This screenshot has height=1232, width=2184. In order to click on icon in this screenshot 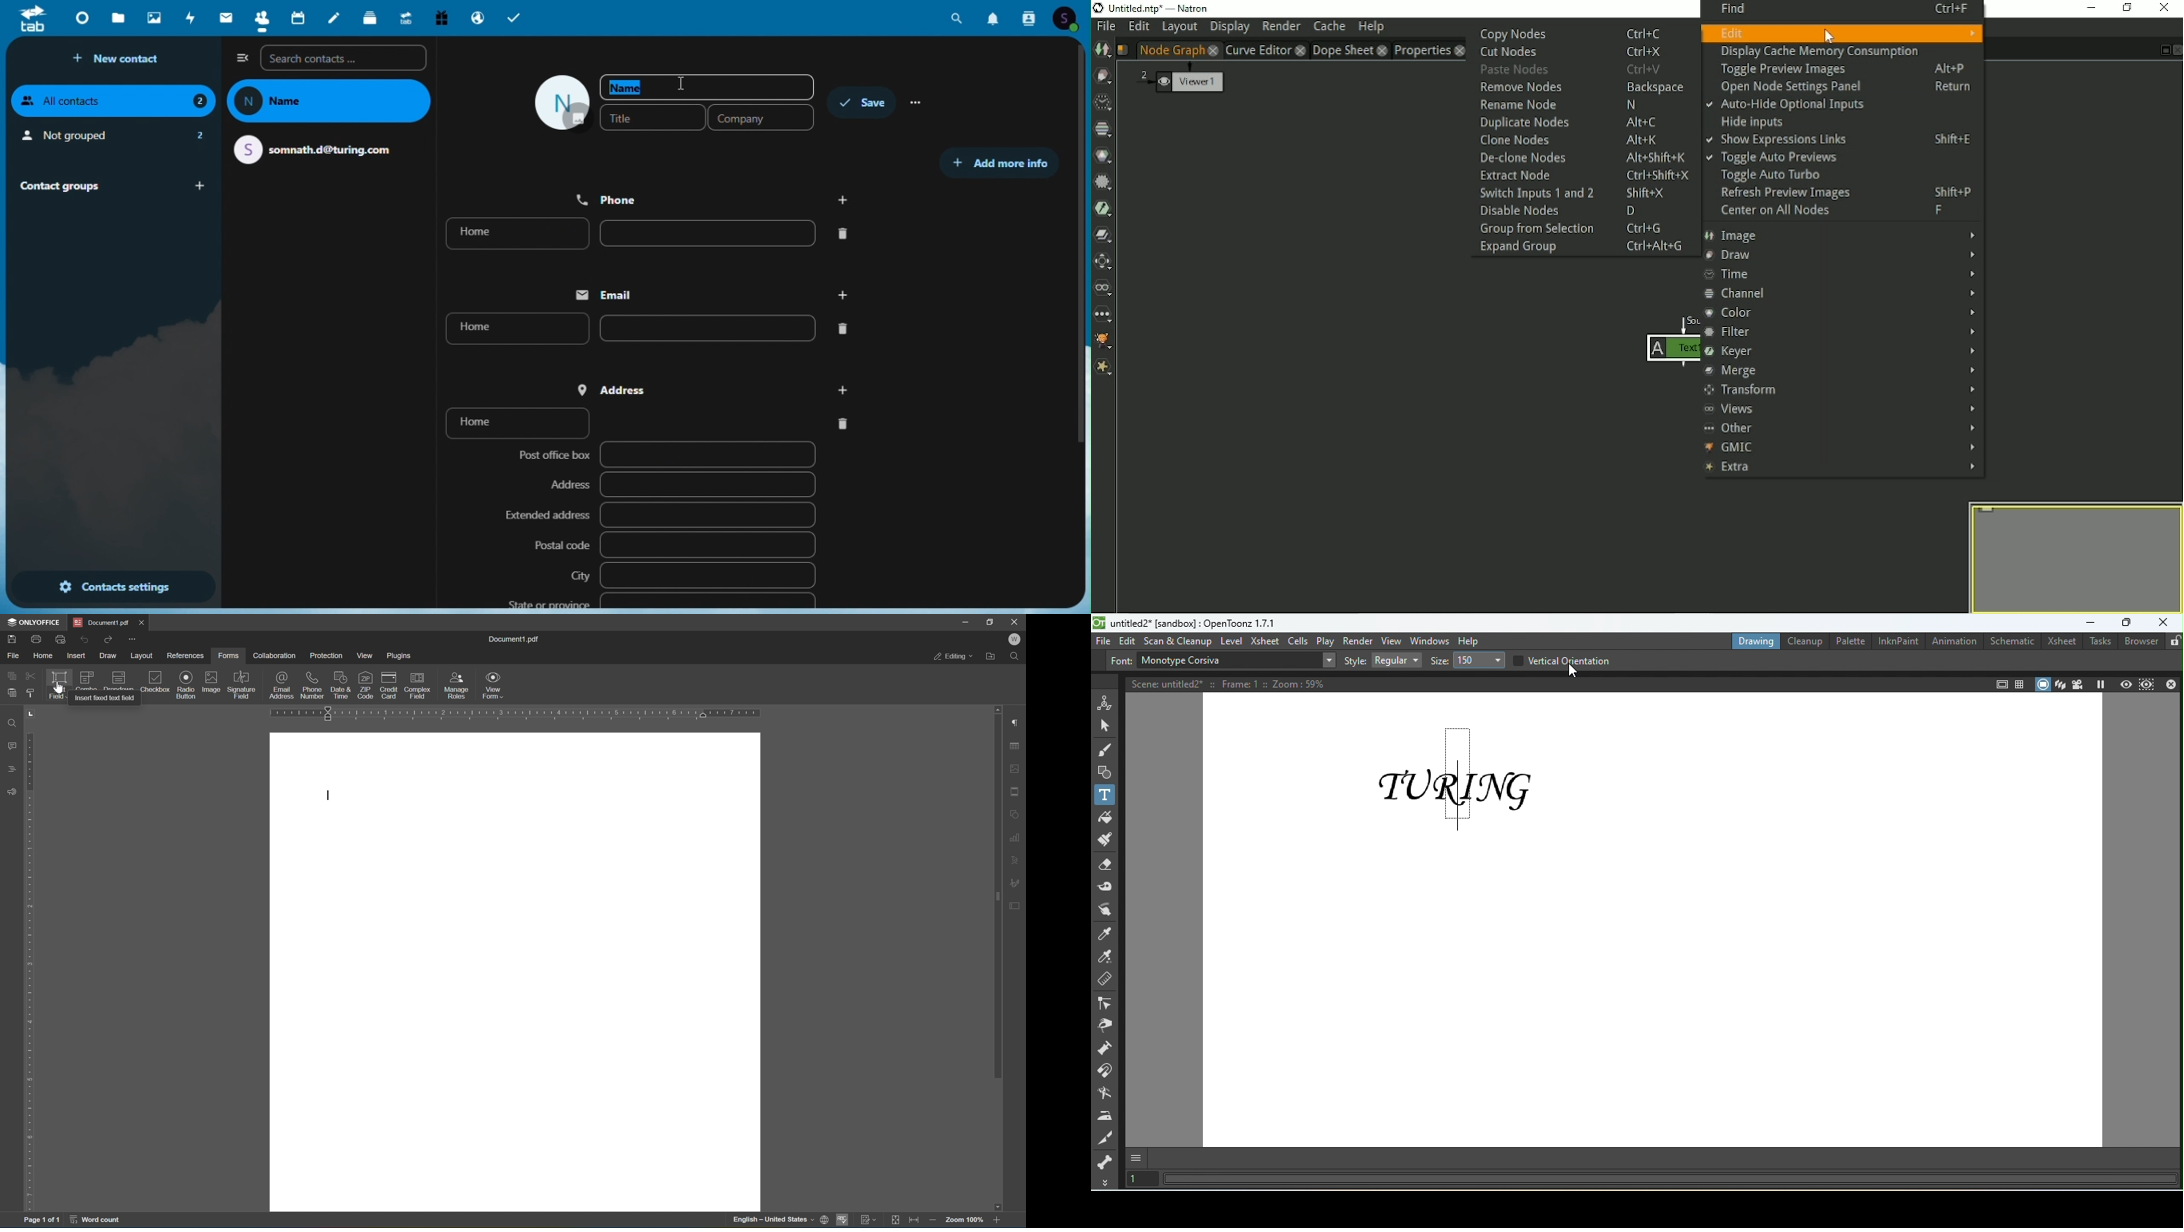, I will do `click(564, 102)`.